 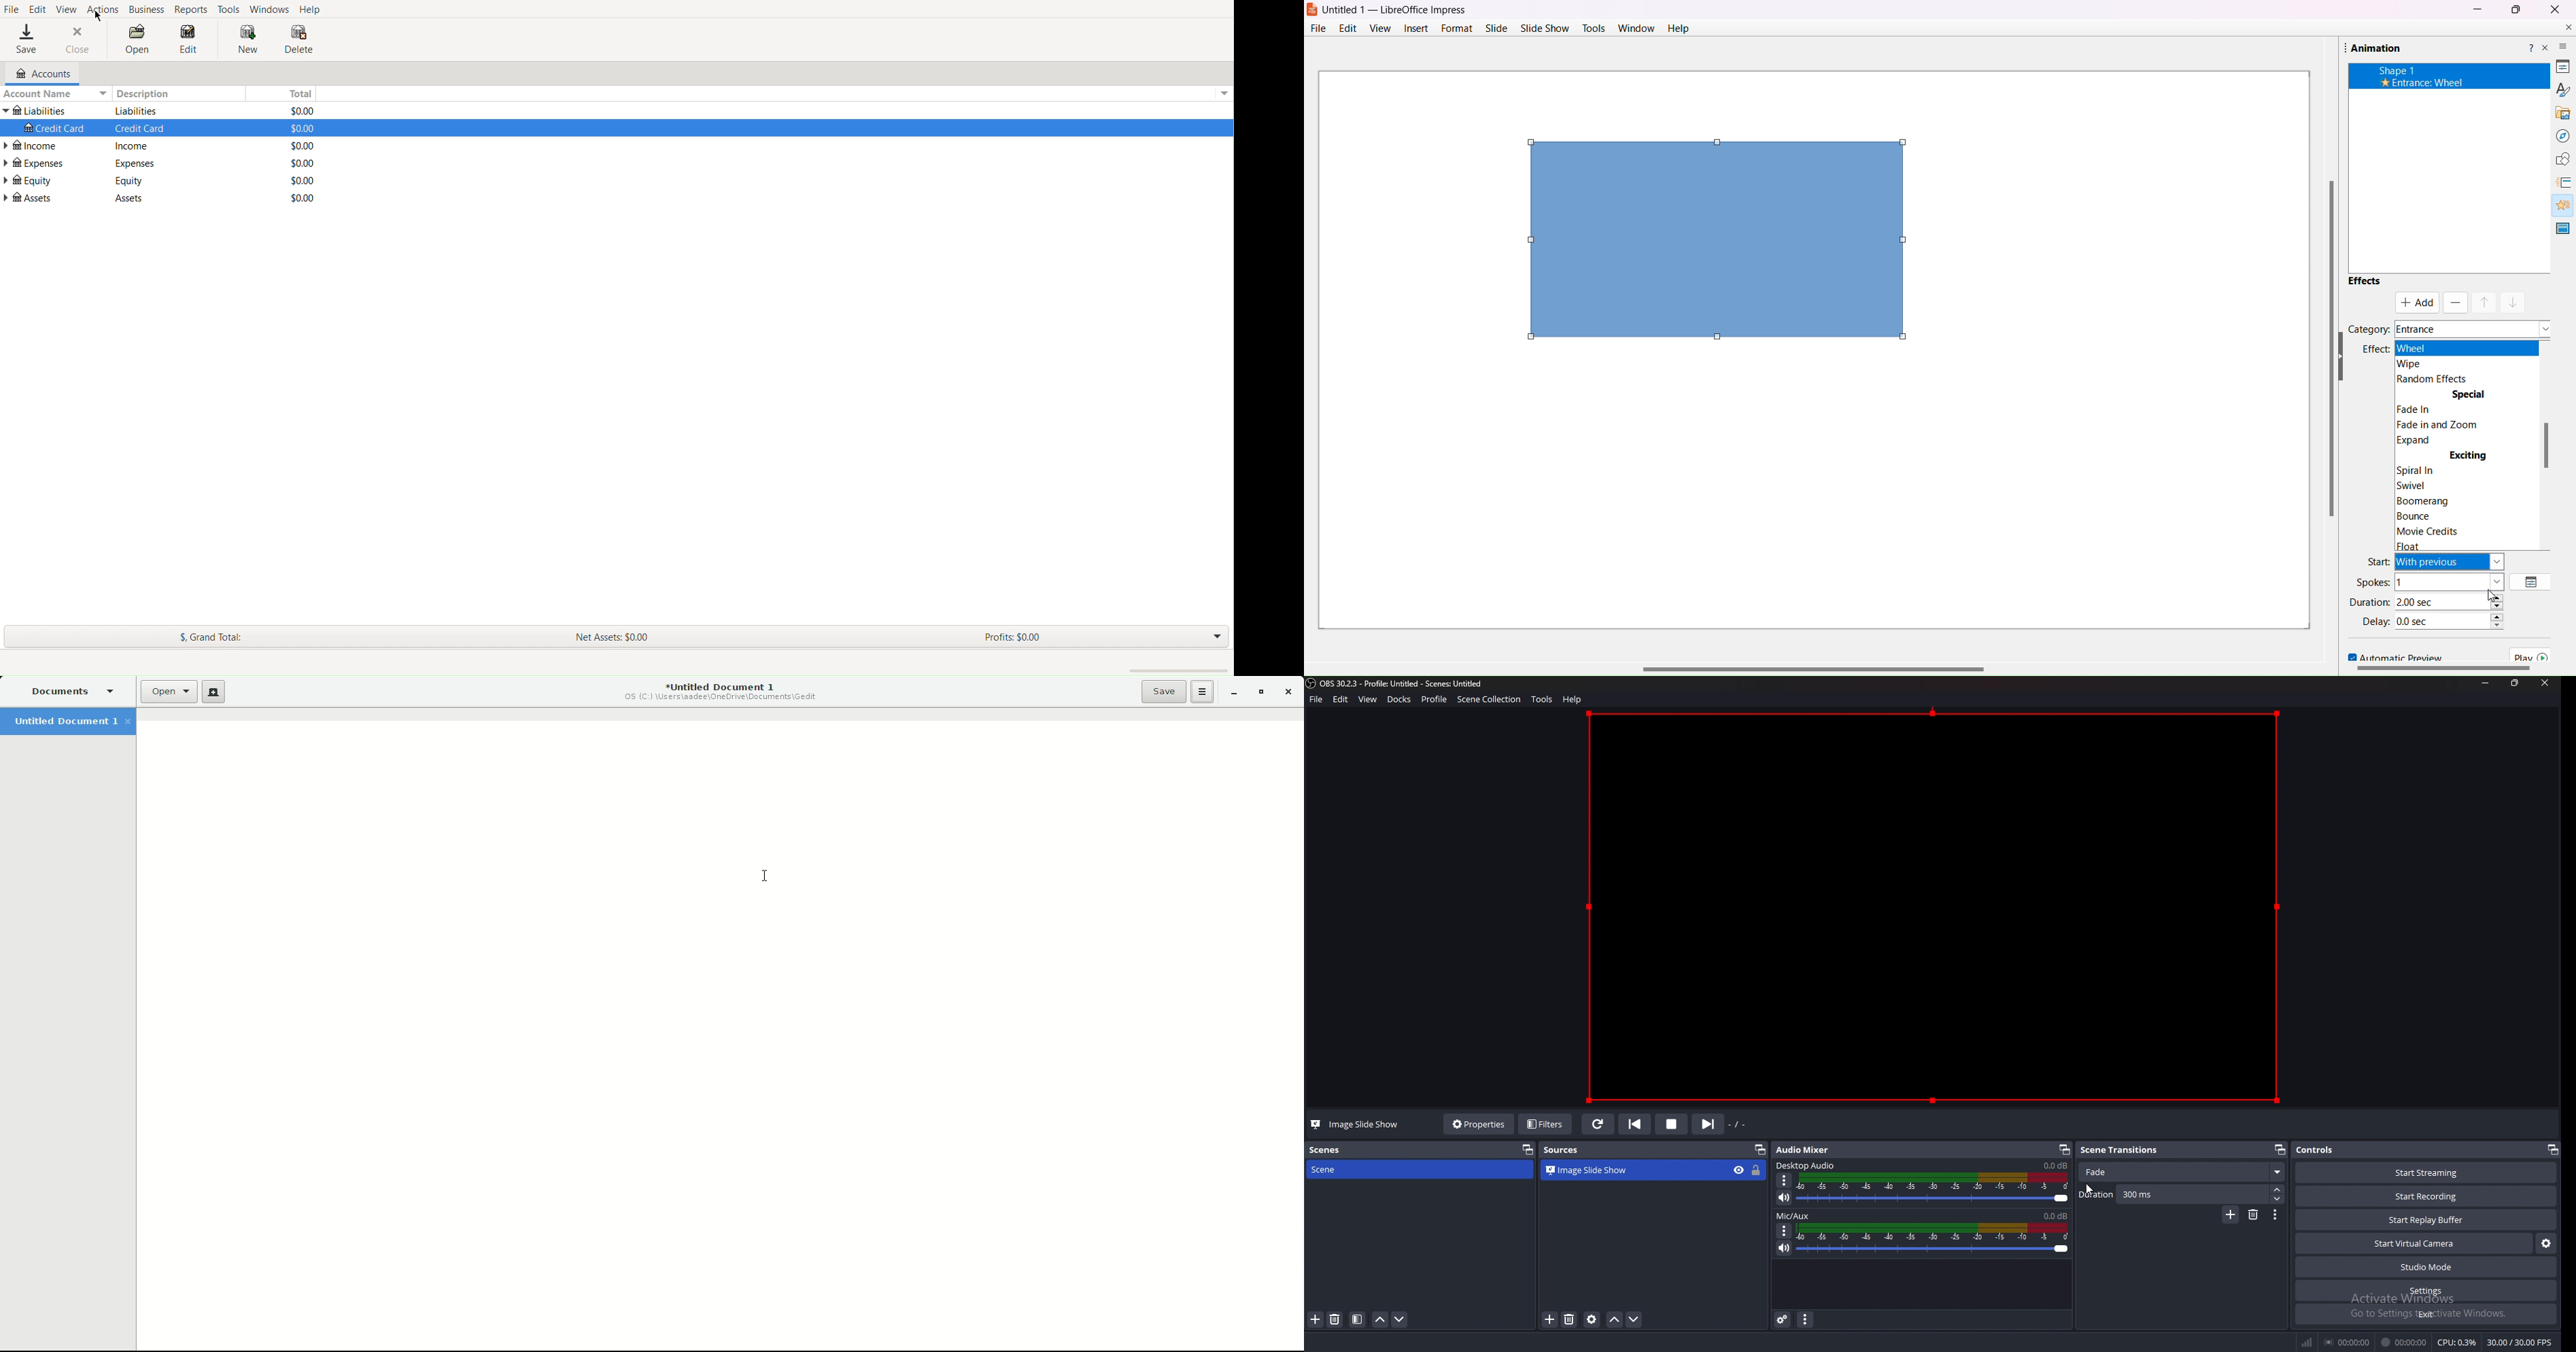 What do you see at coordinates (1931, 906) in the screenshot?
I see `source` at bounding box center [1931, 906].